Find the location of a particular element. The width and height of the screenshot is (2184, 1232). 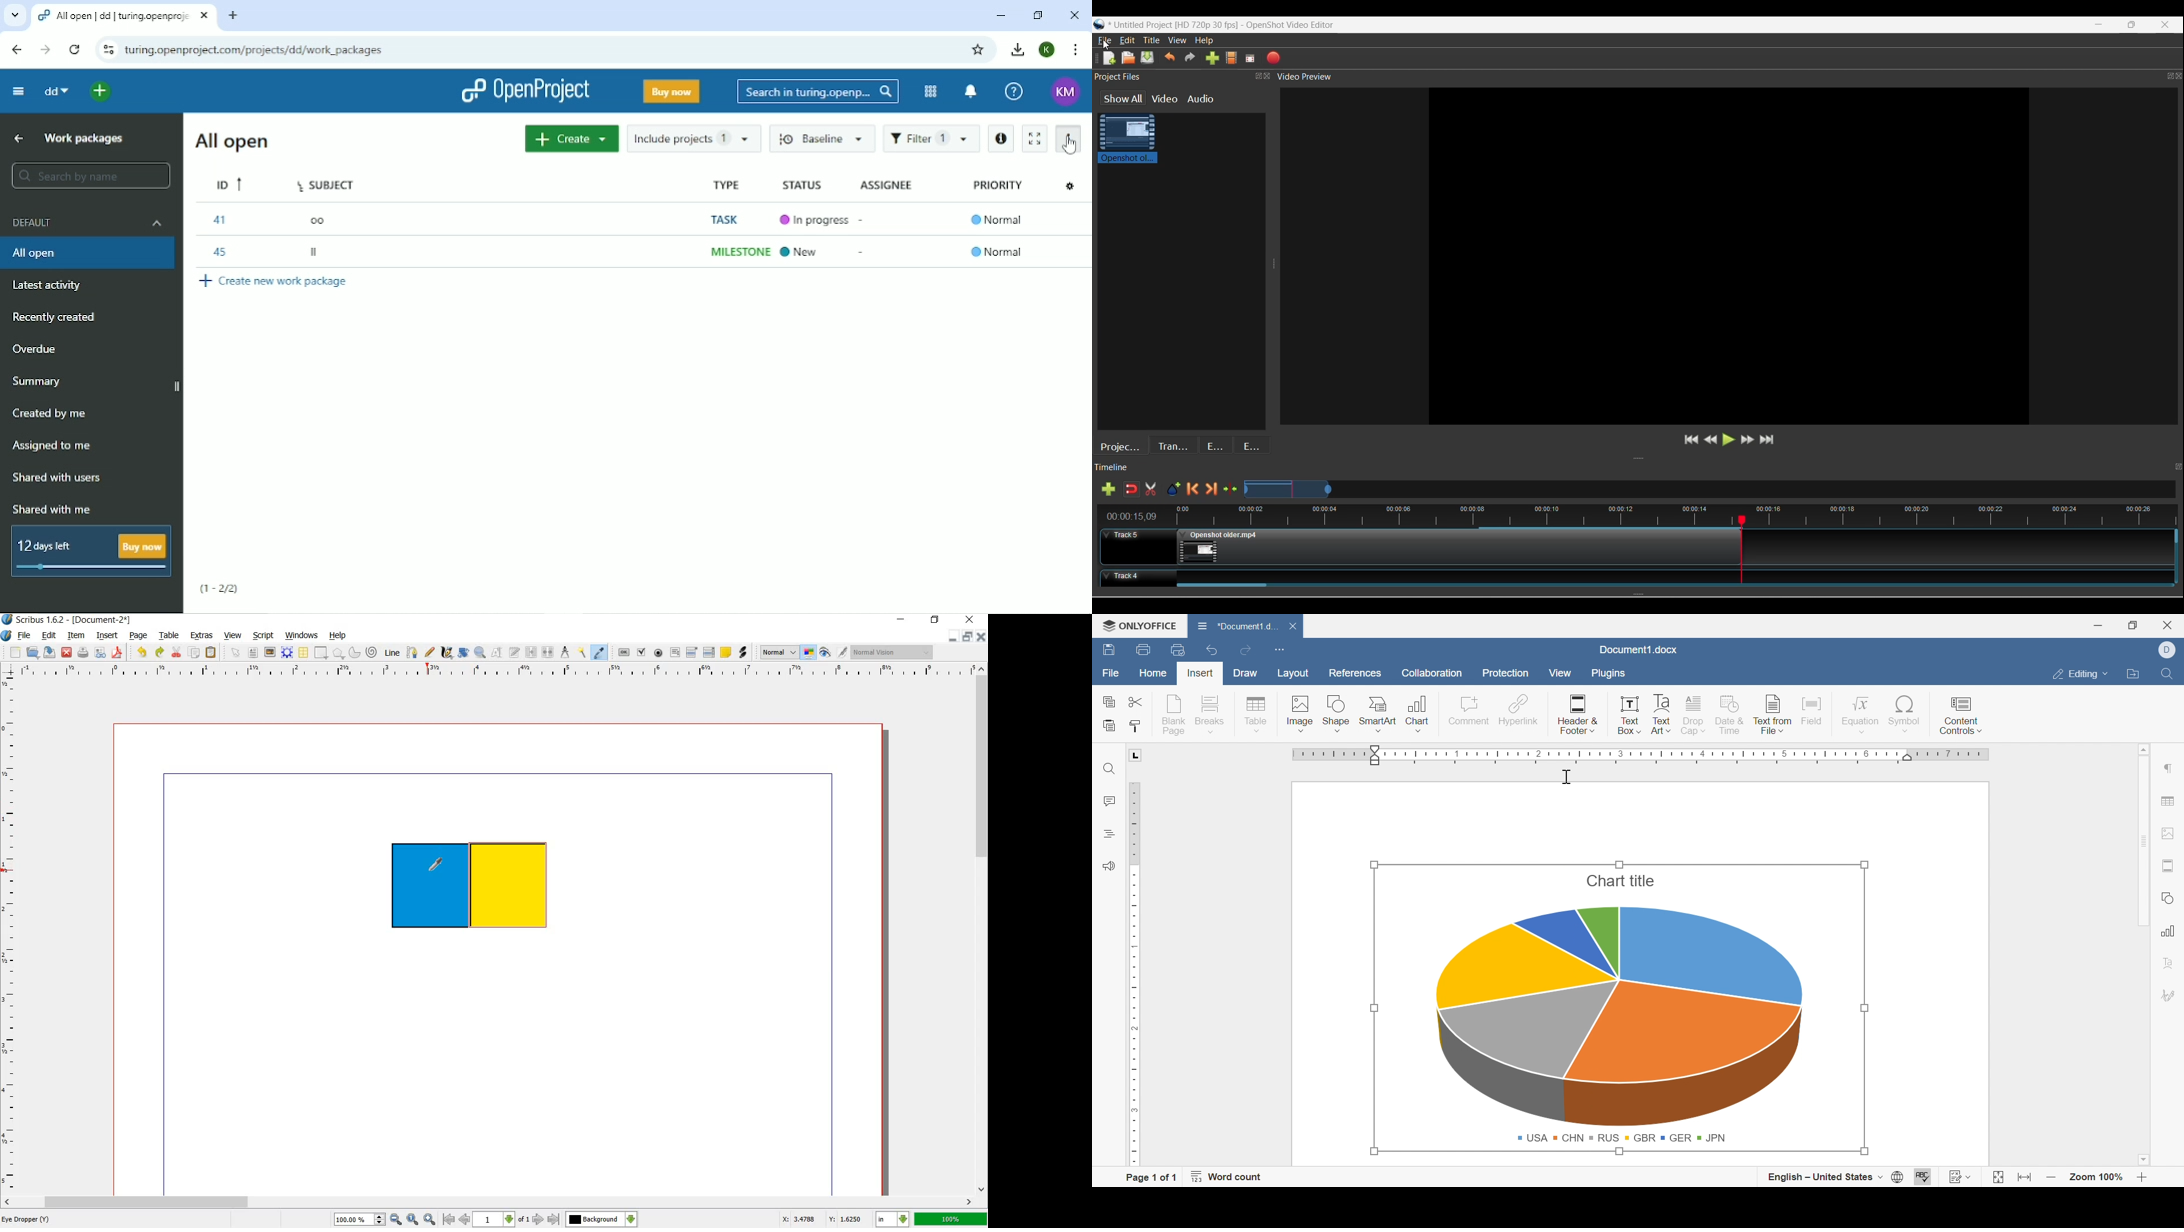

Print file is located at coordinates (1142, 649).